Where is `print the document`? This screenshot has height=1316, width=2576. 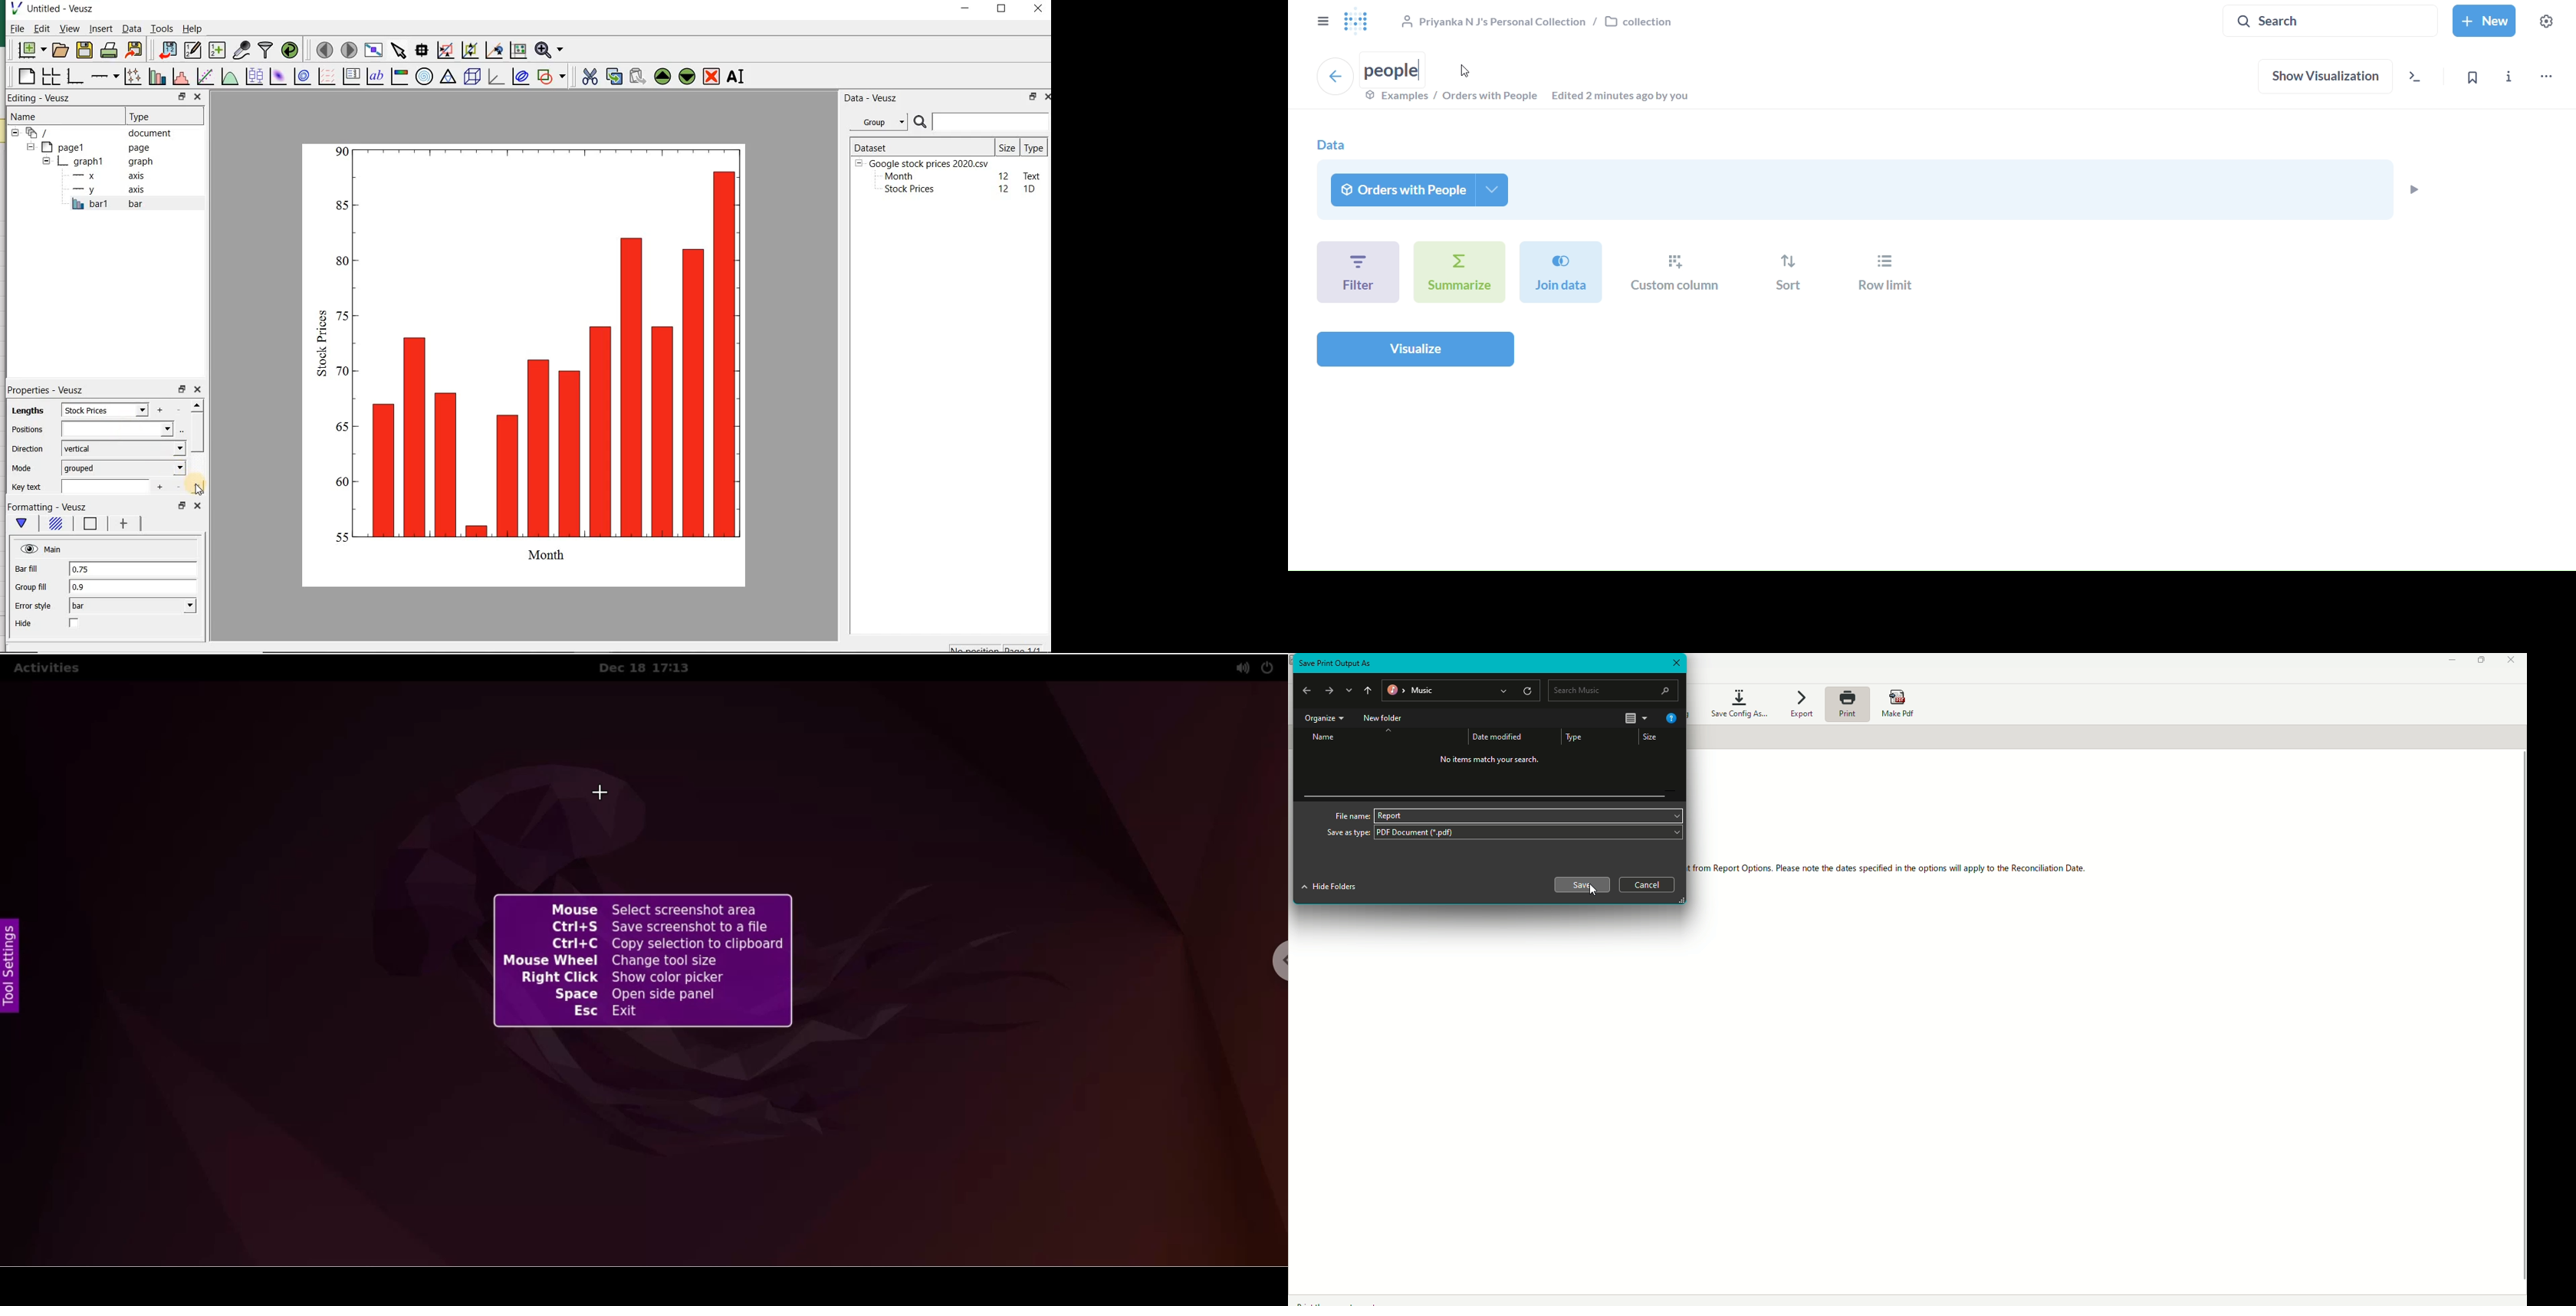
print the document is located at coordinates (109, 51).